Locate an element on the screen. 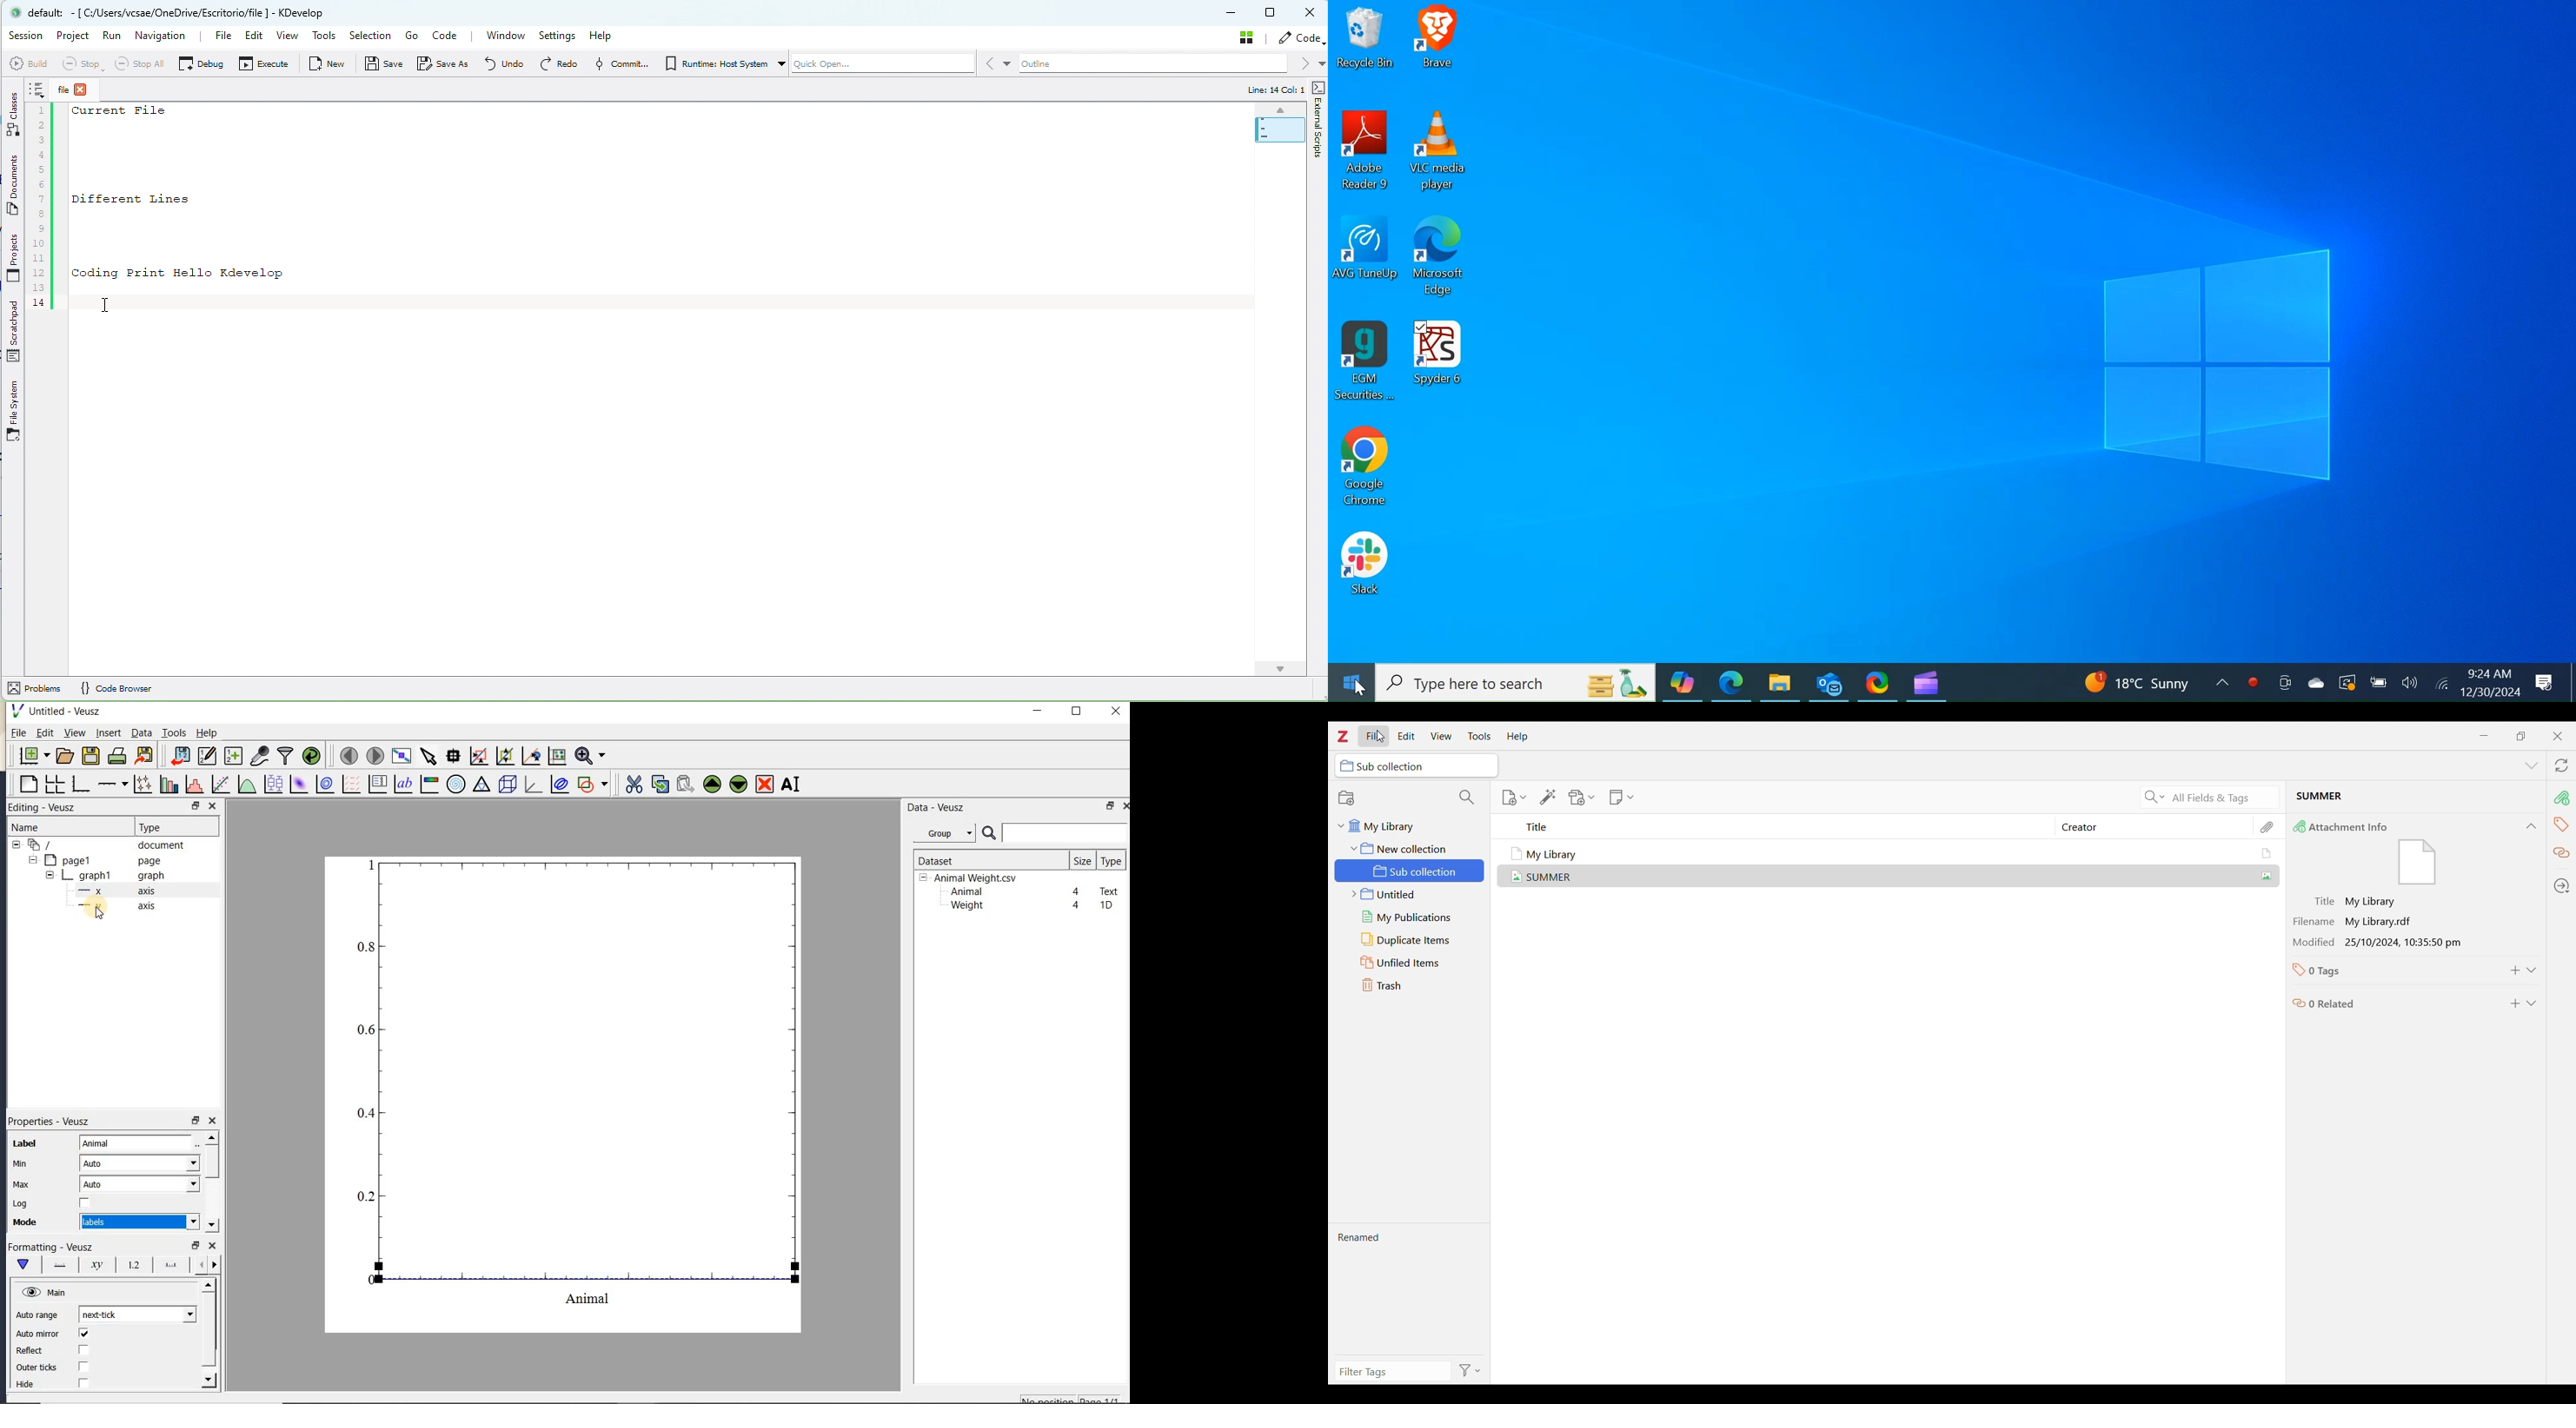 This screenshot has height=1428, width=2576. Type is located at coordinates (174, 826).